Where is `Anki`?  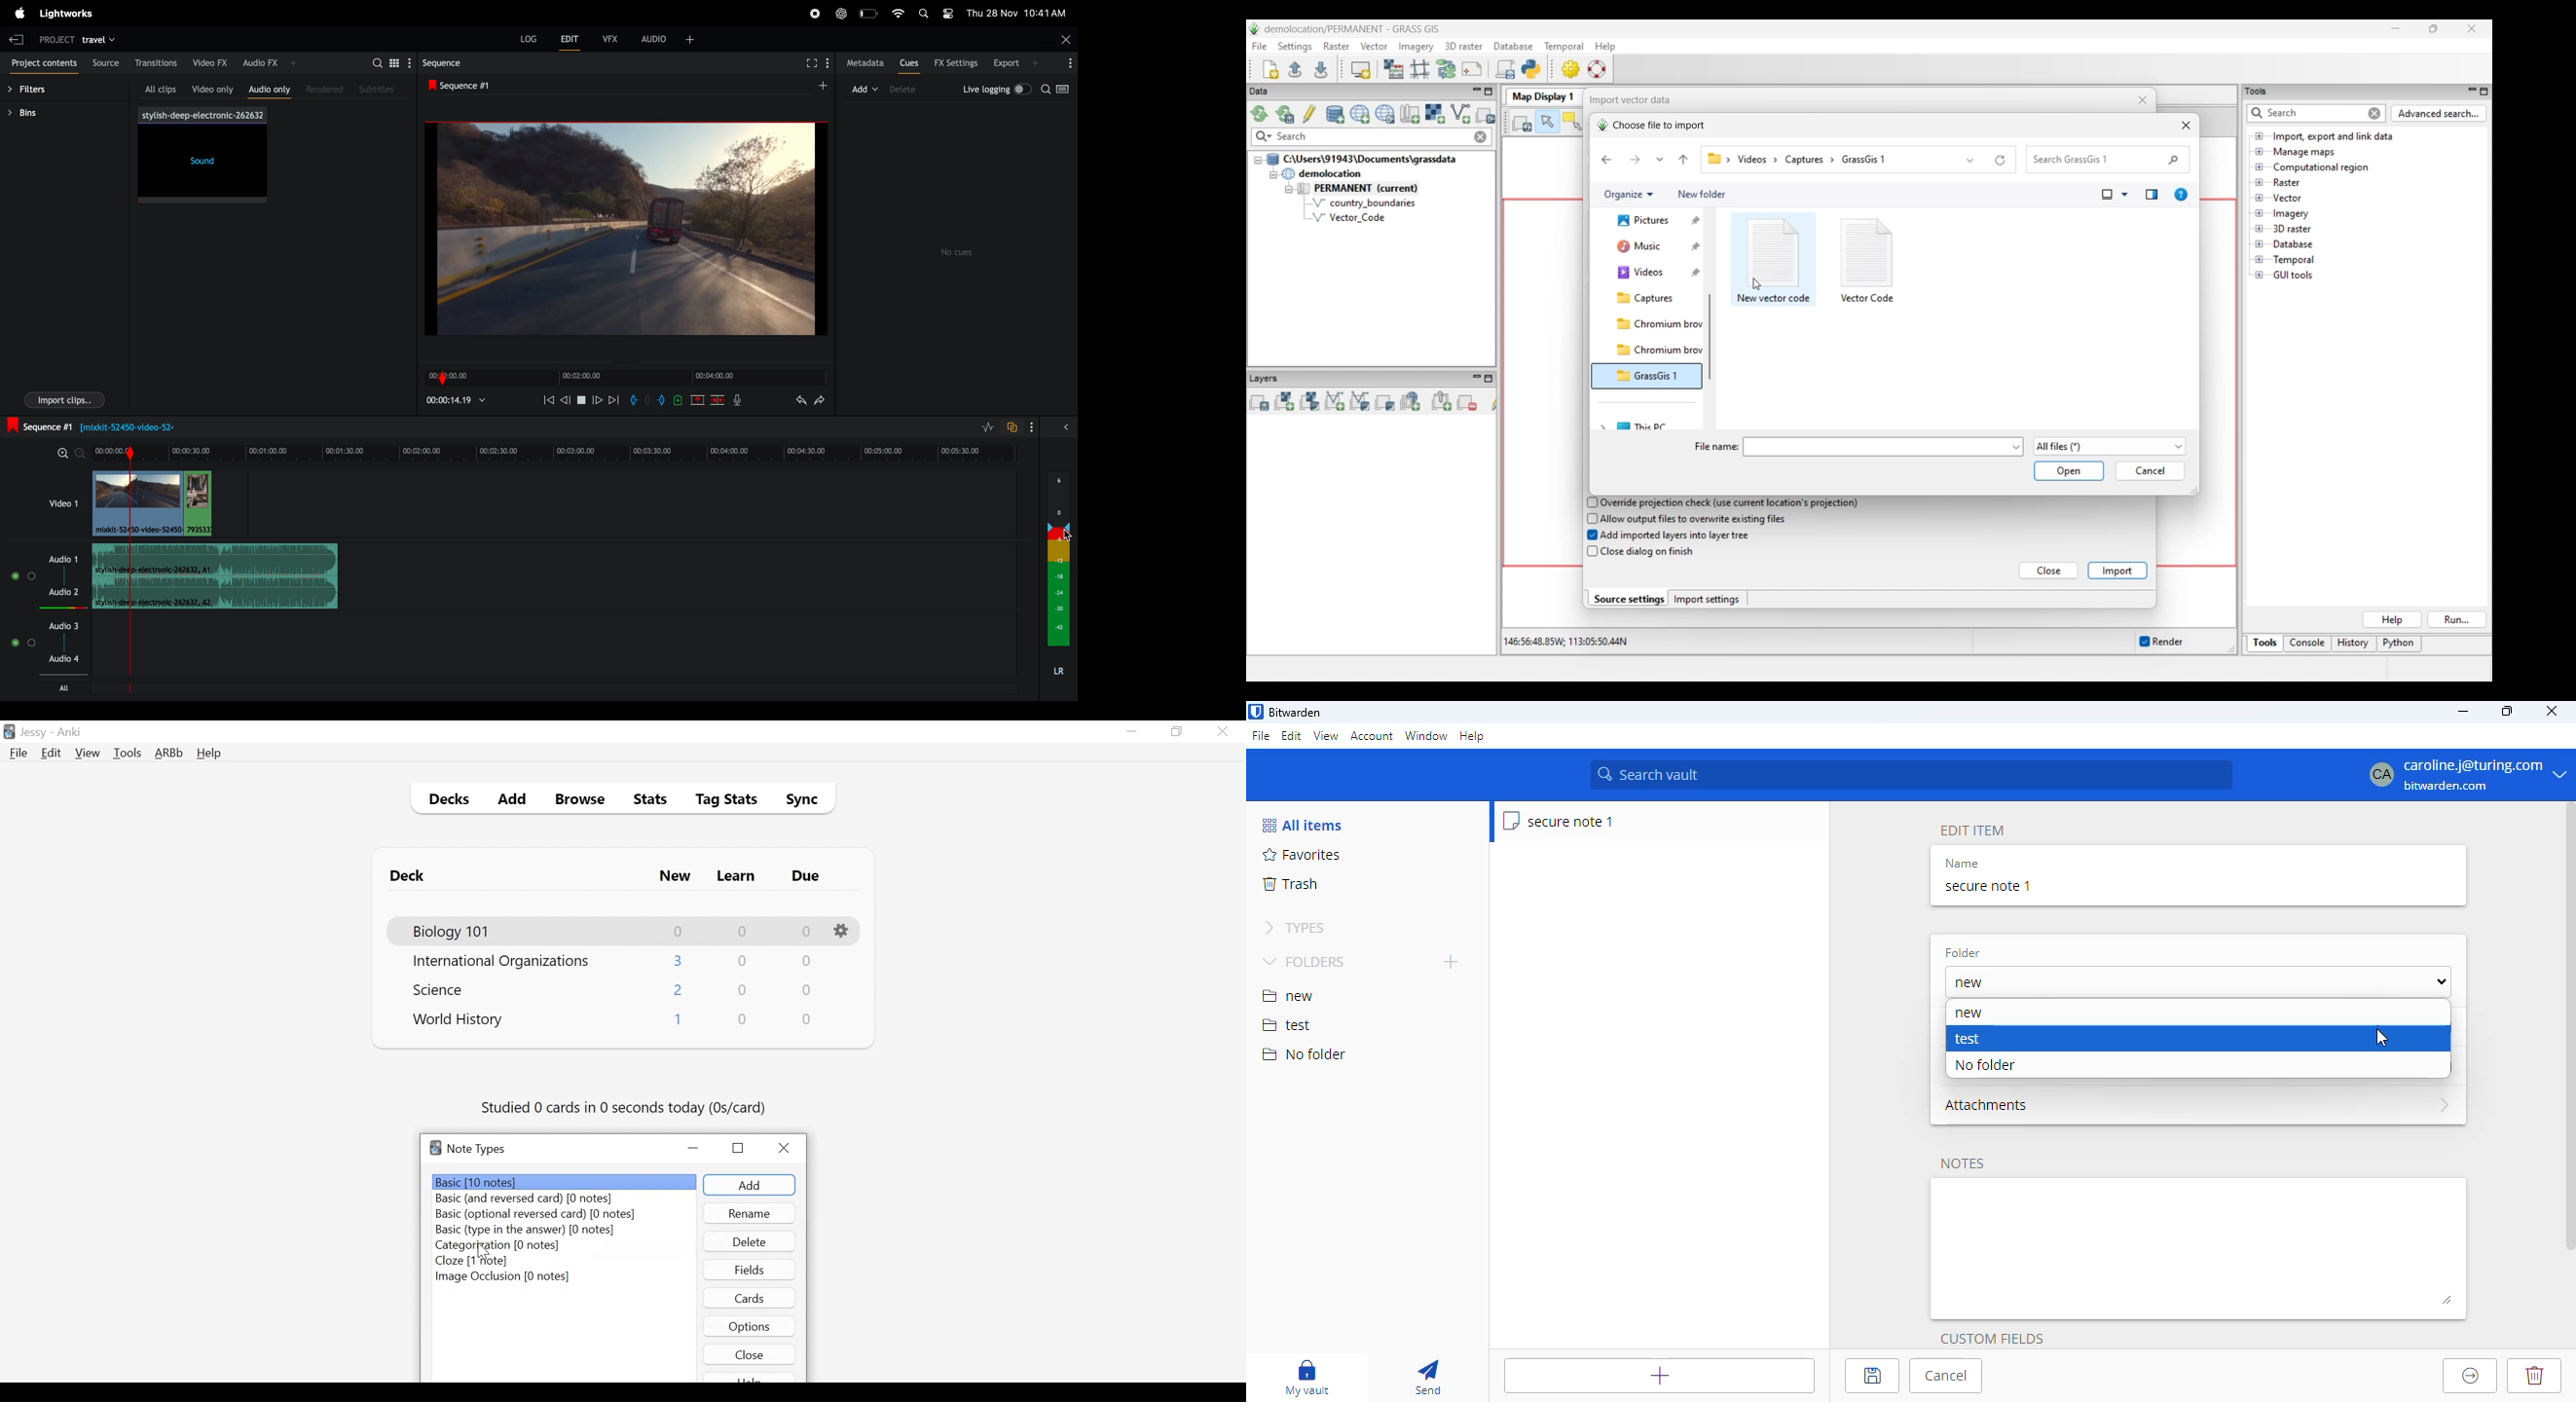
Anki is located at coordinates (69, 732).